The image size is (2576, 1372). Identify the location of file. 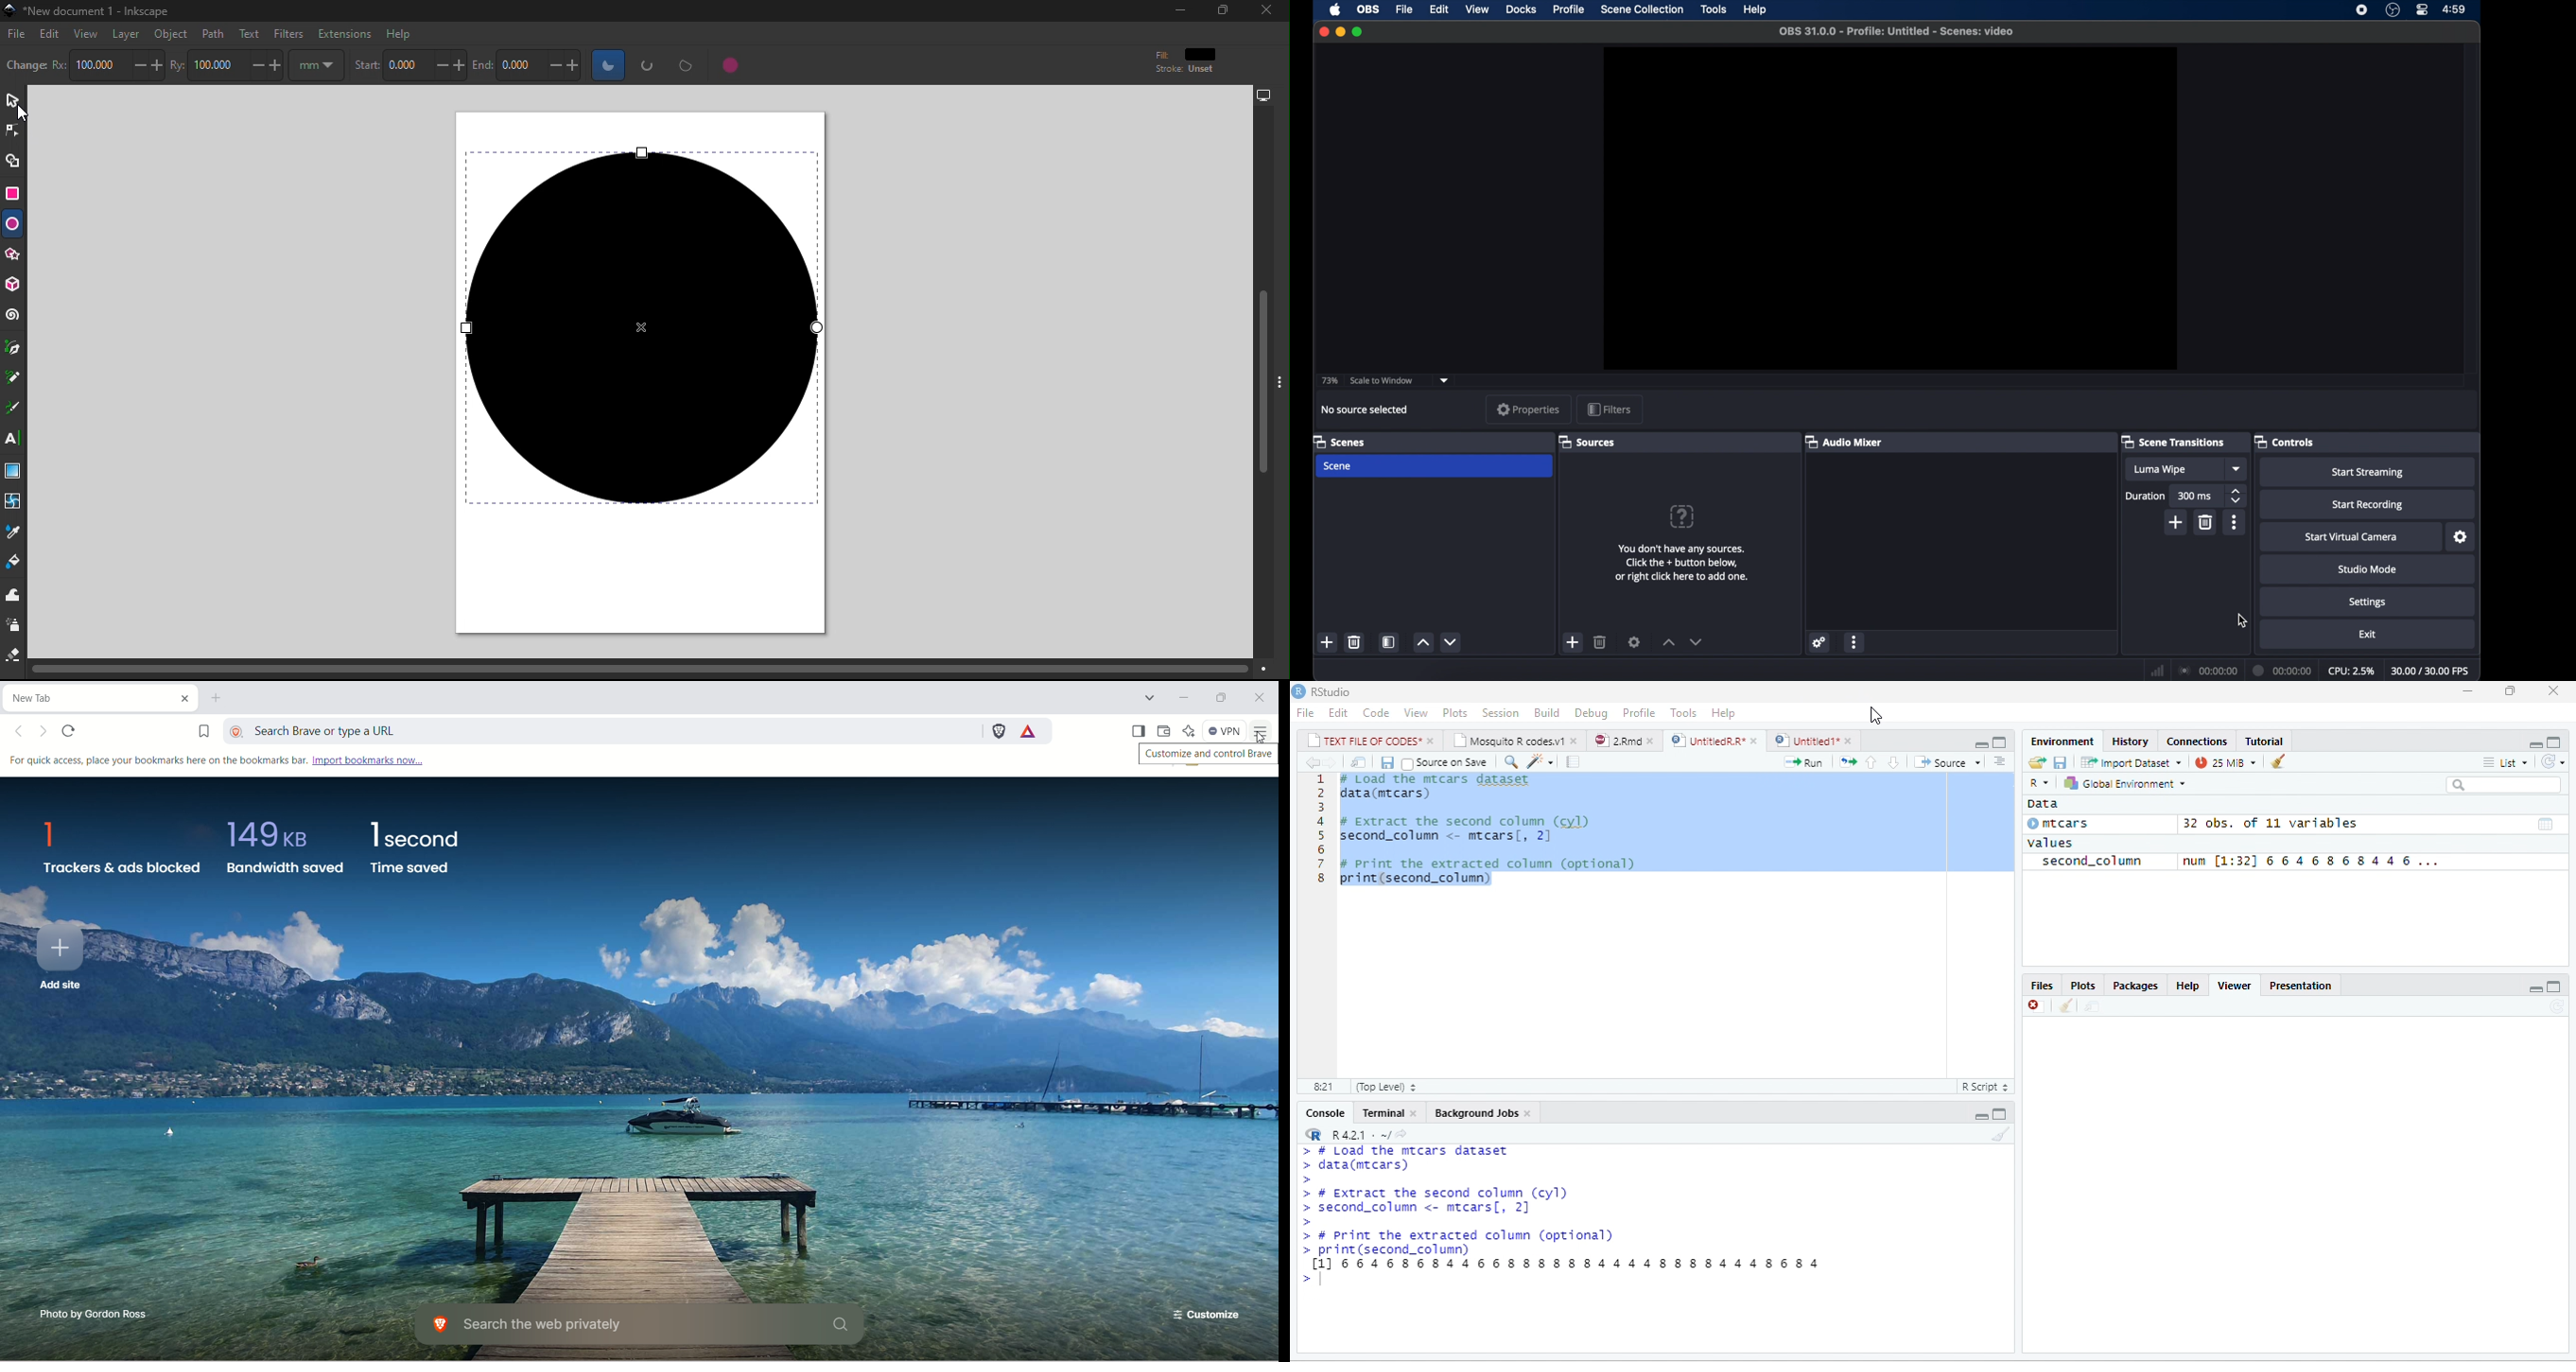
(1406, 9).